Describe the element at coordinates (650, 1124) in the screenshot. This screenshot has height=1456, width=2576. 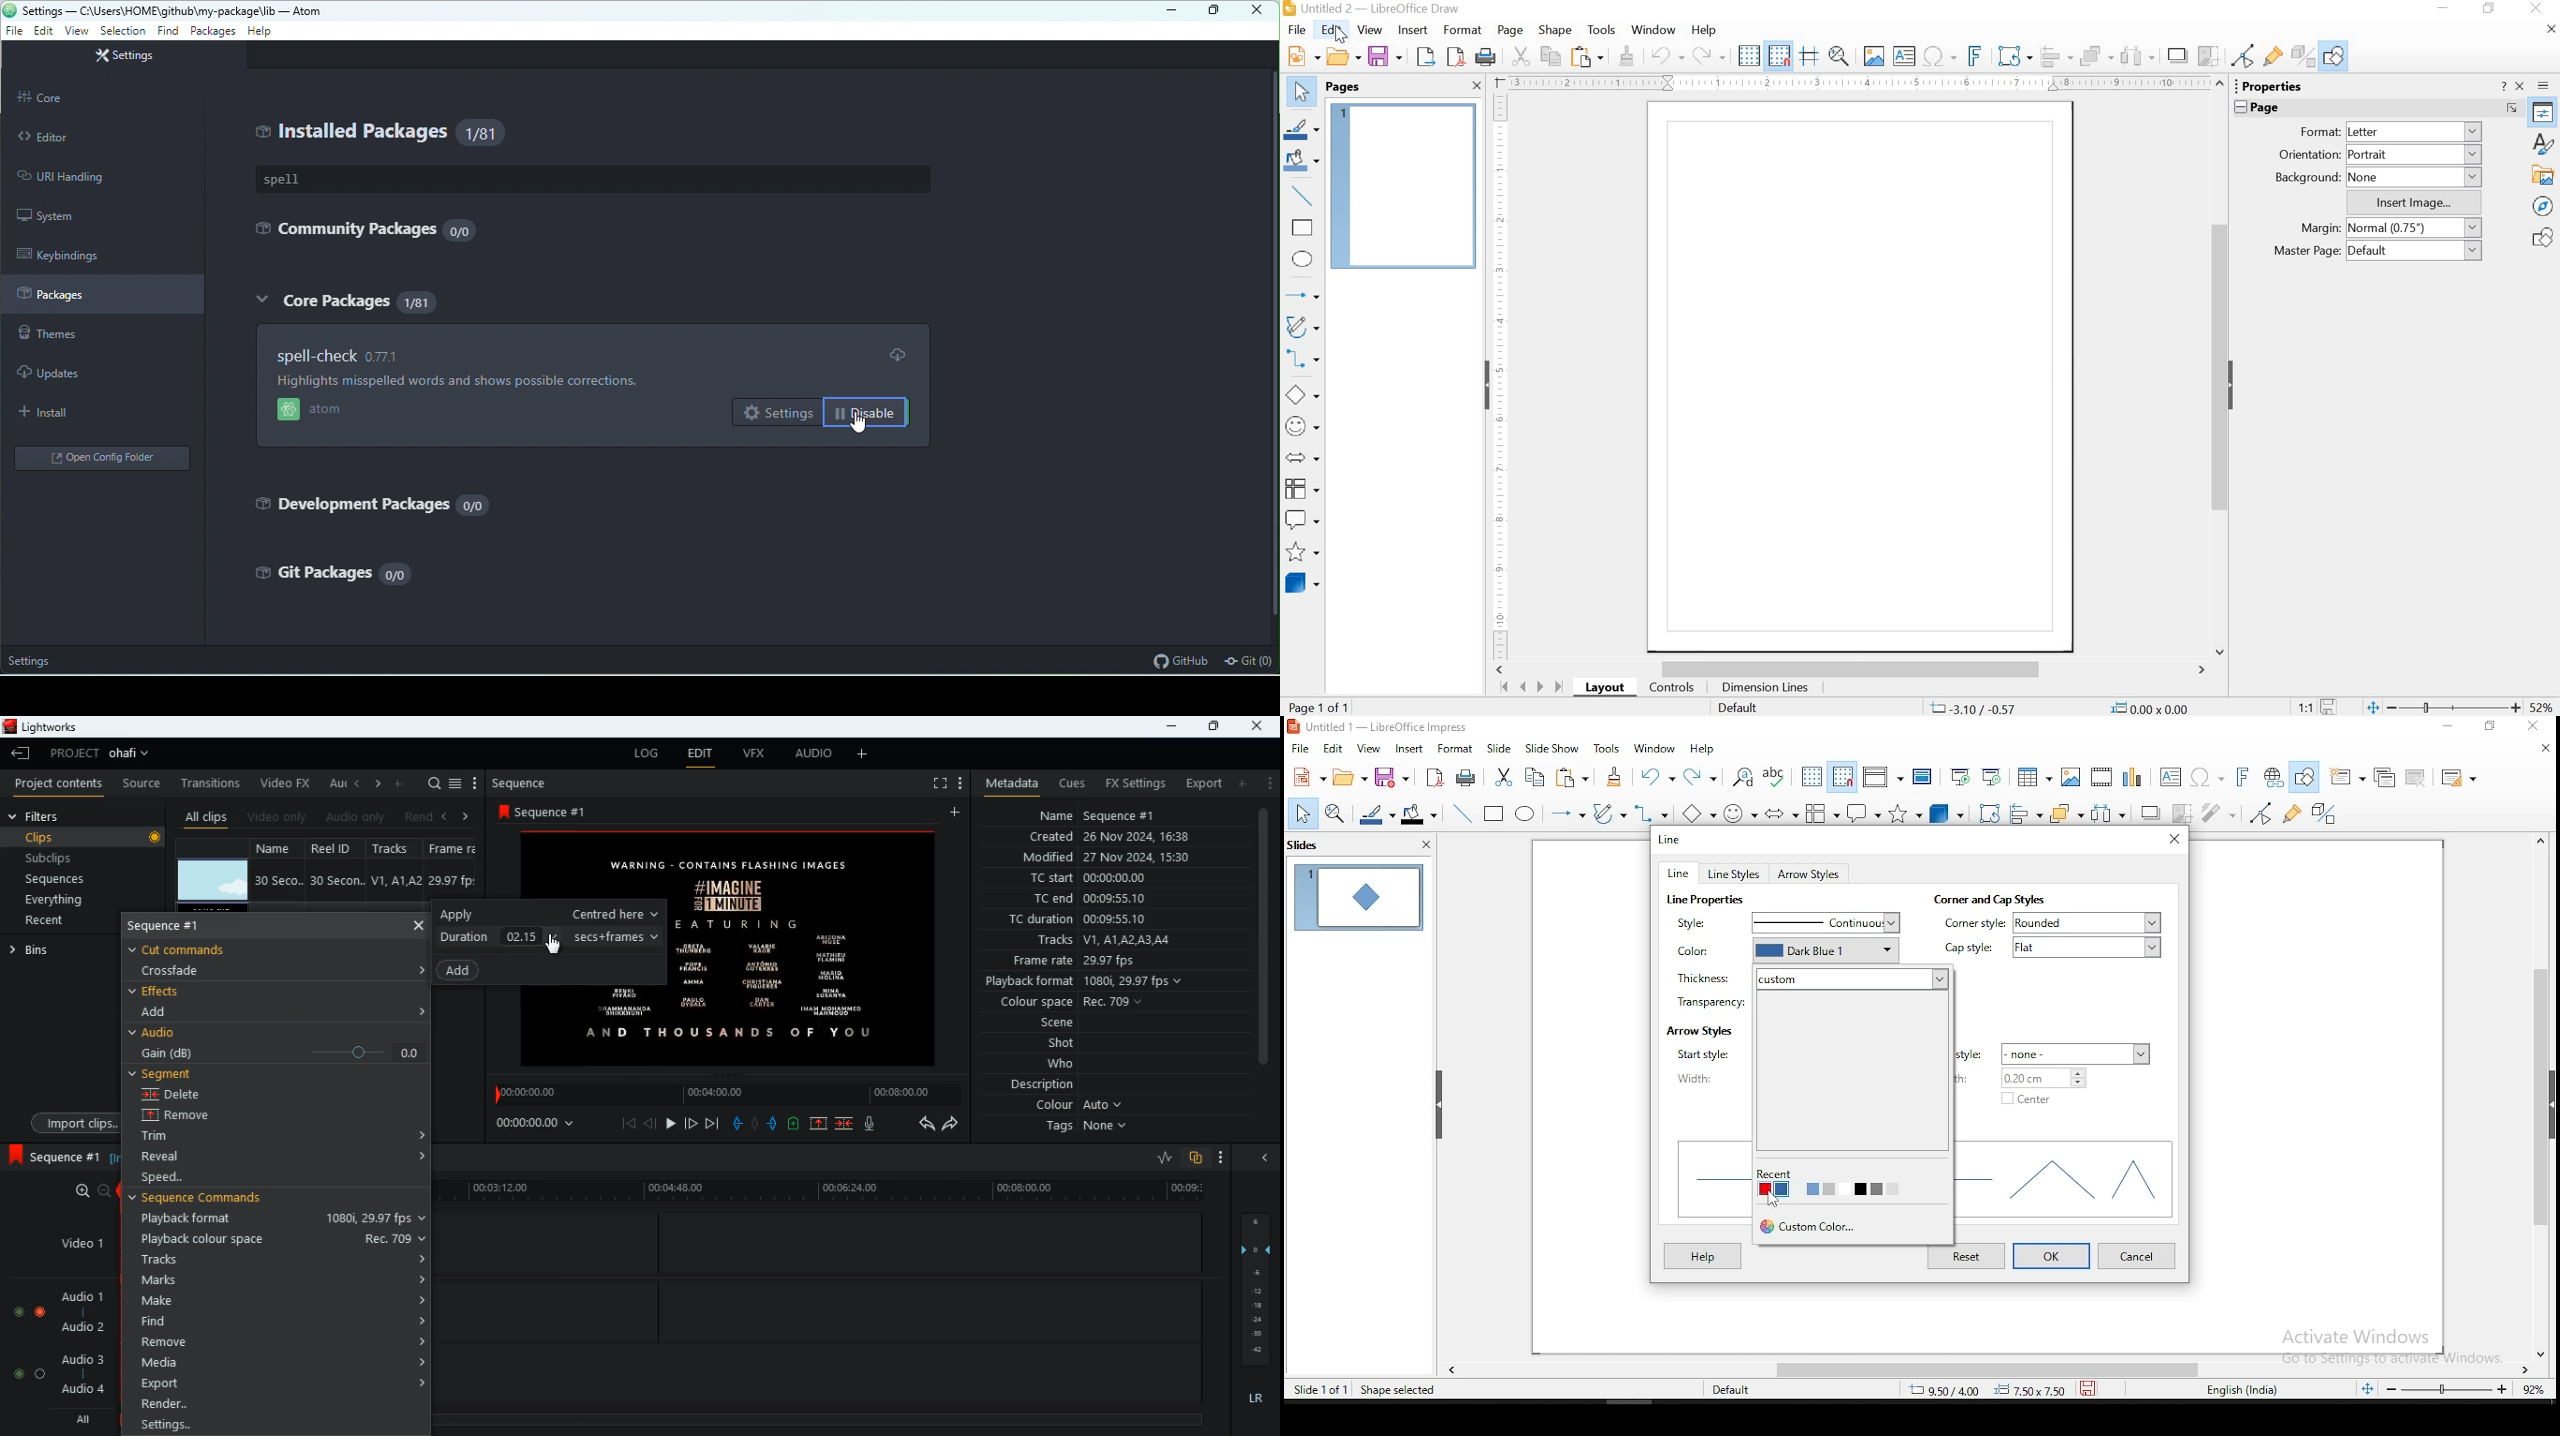
I see `back` at that location.